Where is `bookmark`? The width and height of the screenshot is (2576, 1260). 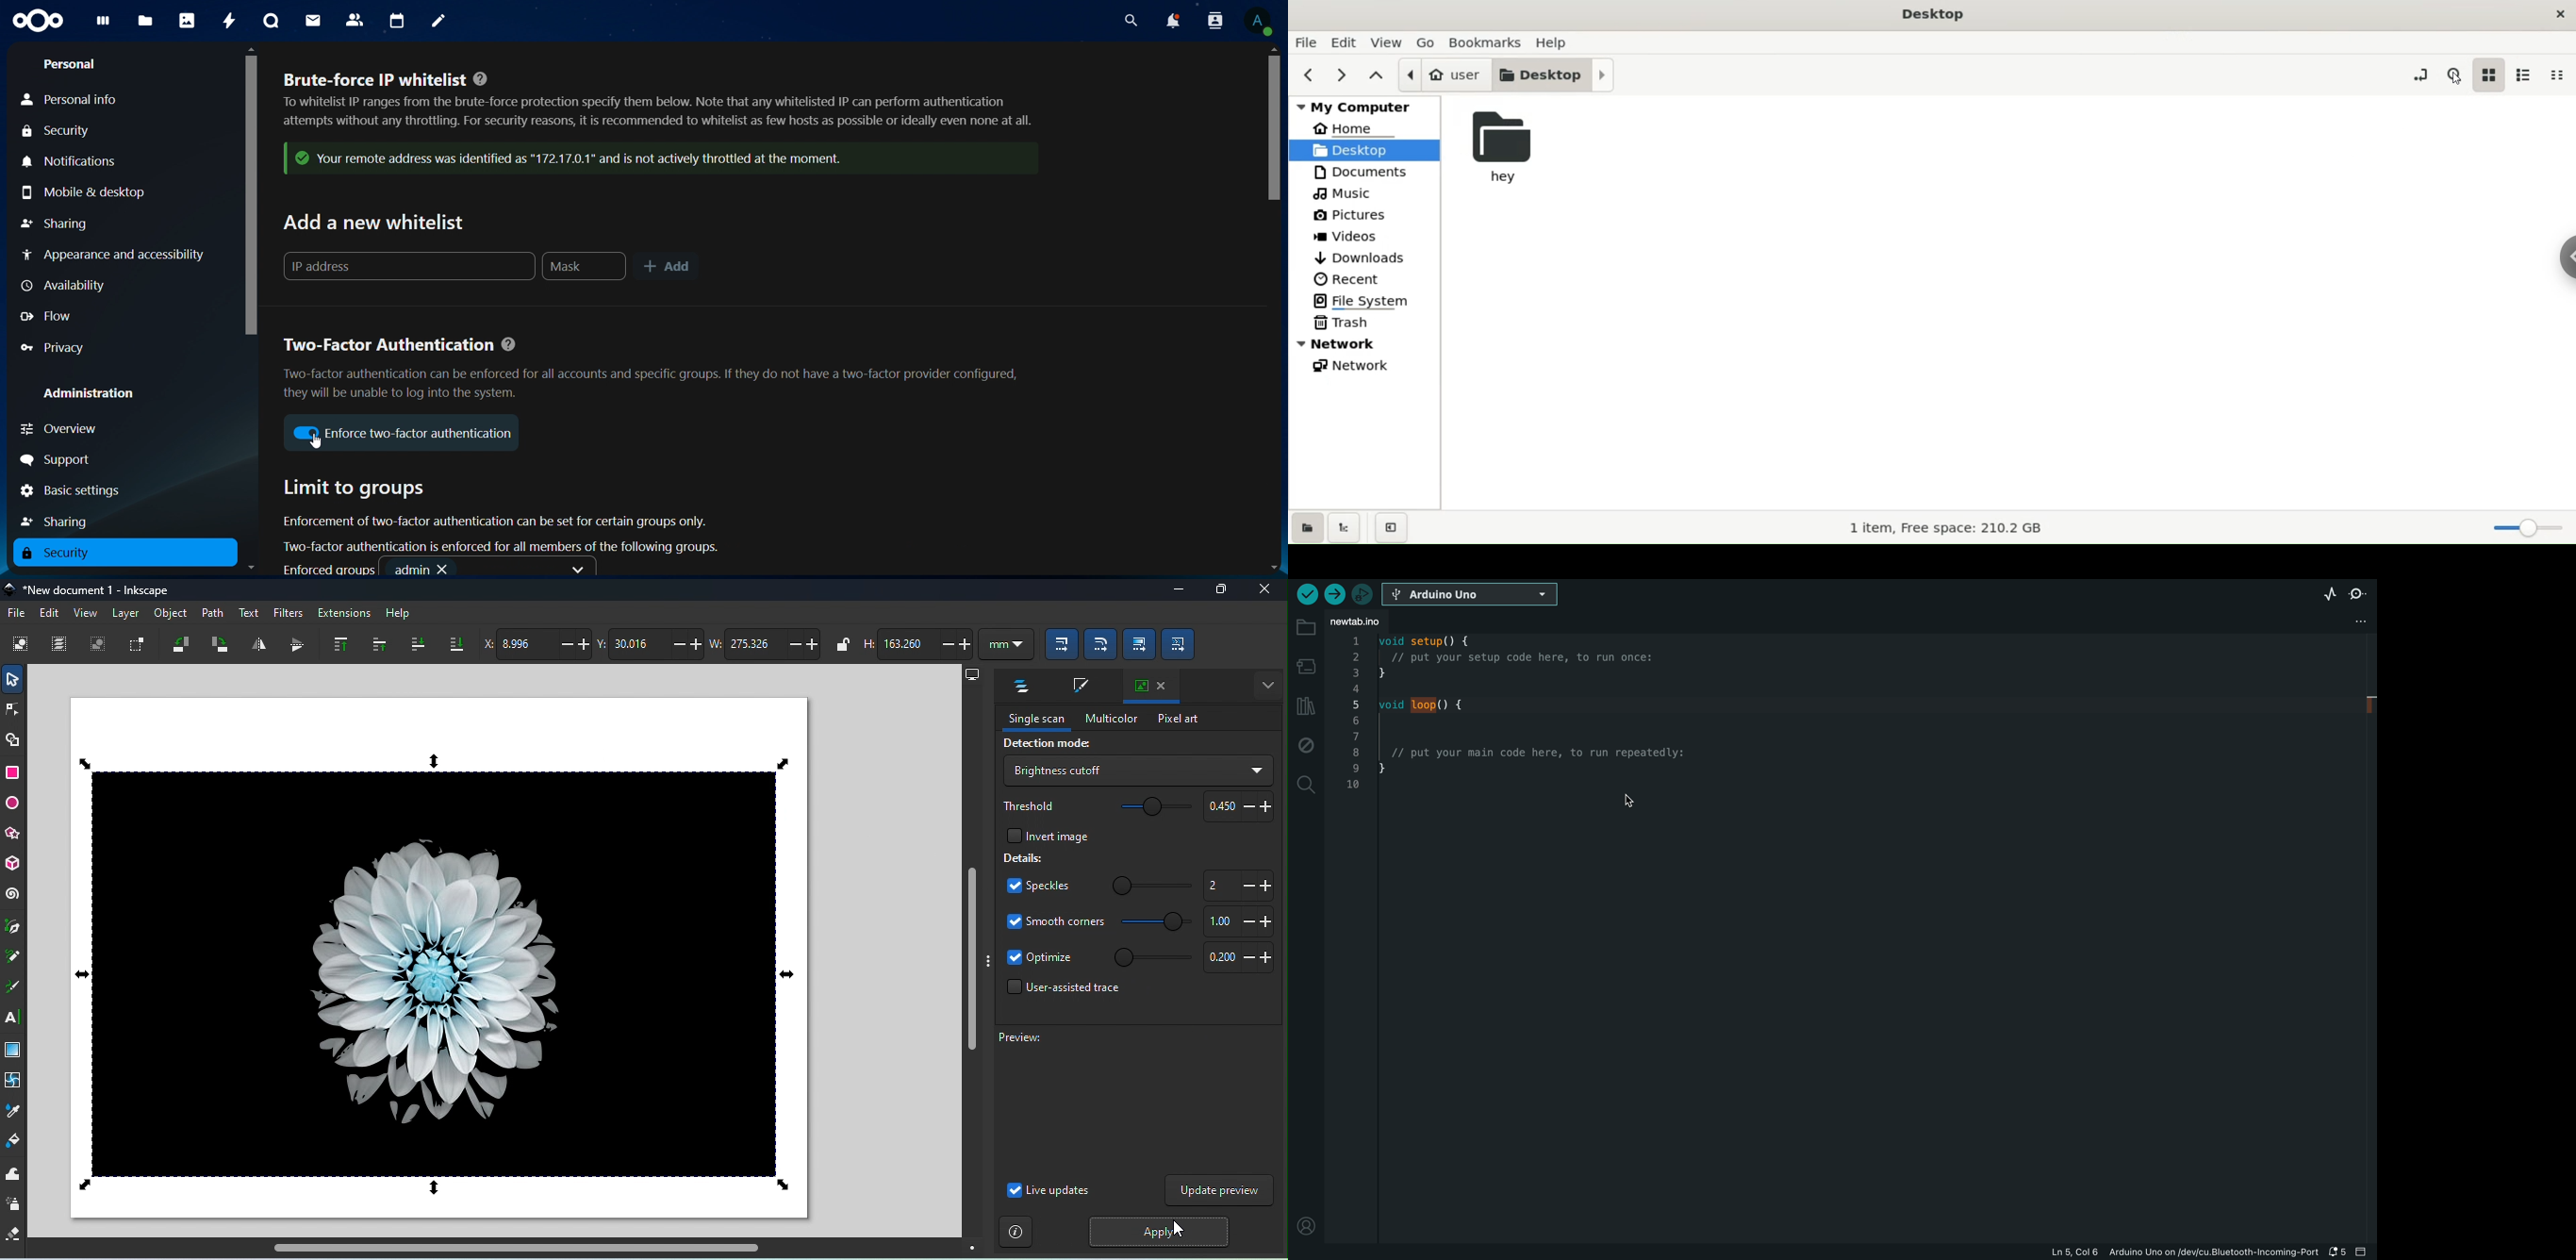 bookmark is located at coordinates (1487, 42).